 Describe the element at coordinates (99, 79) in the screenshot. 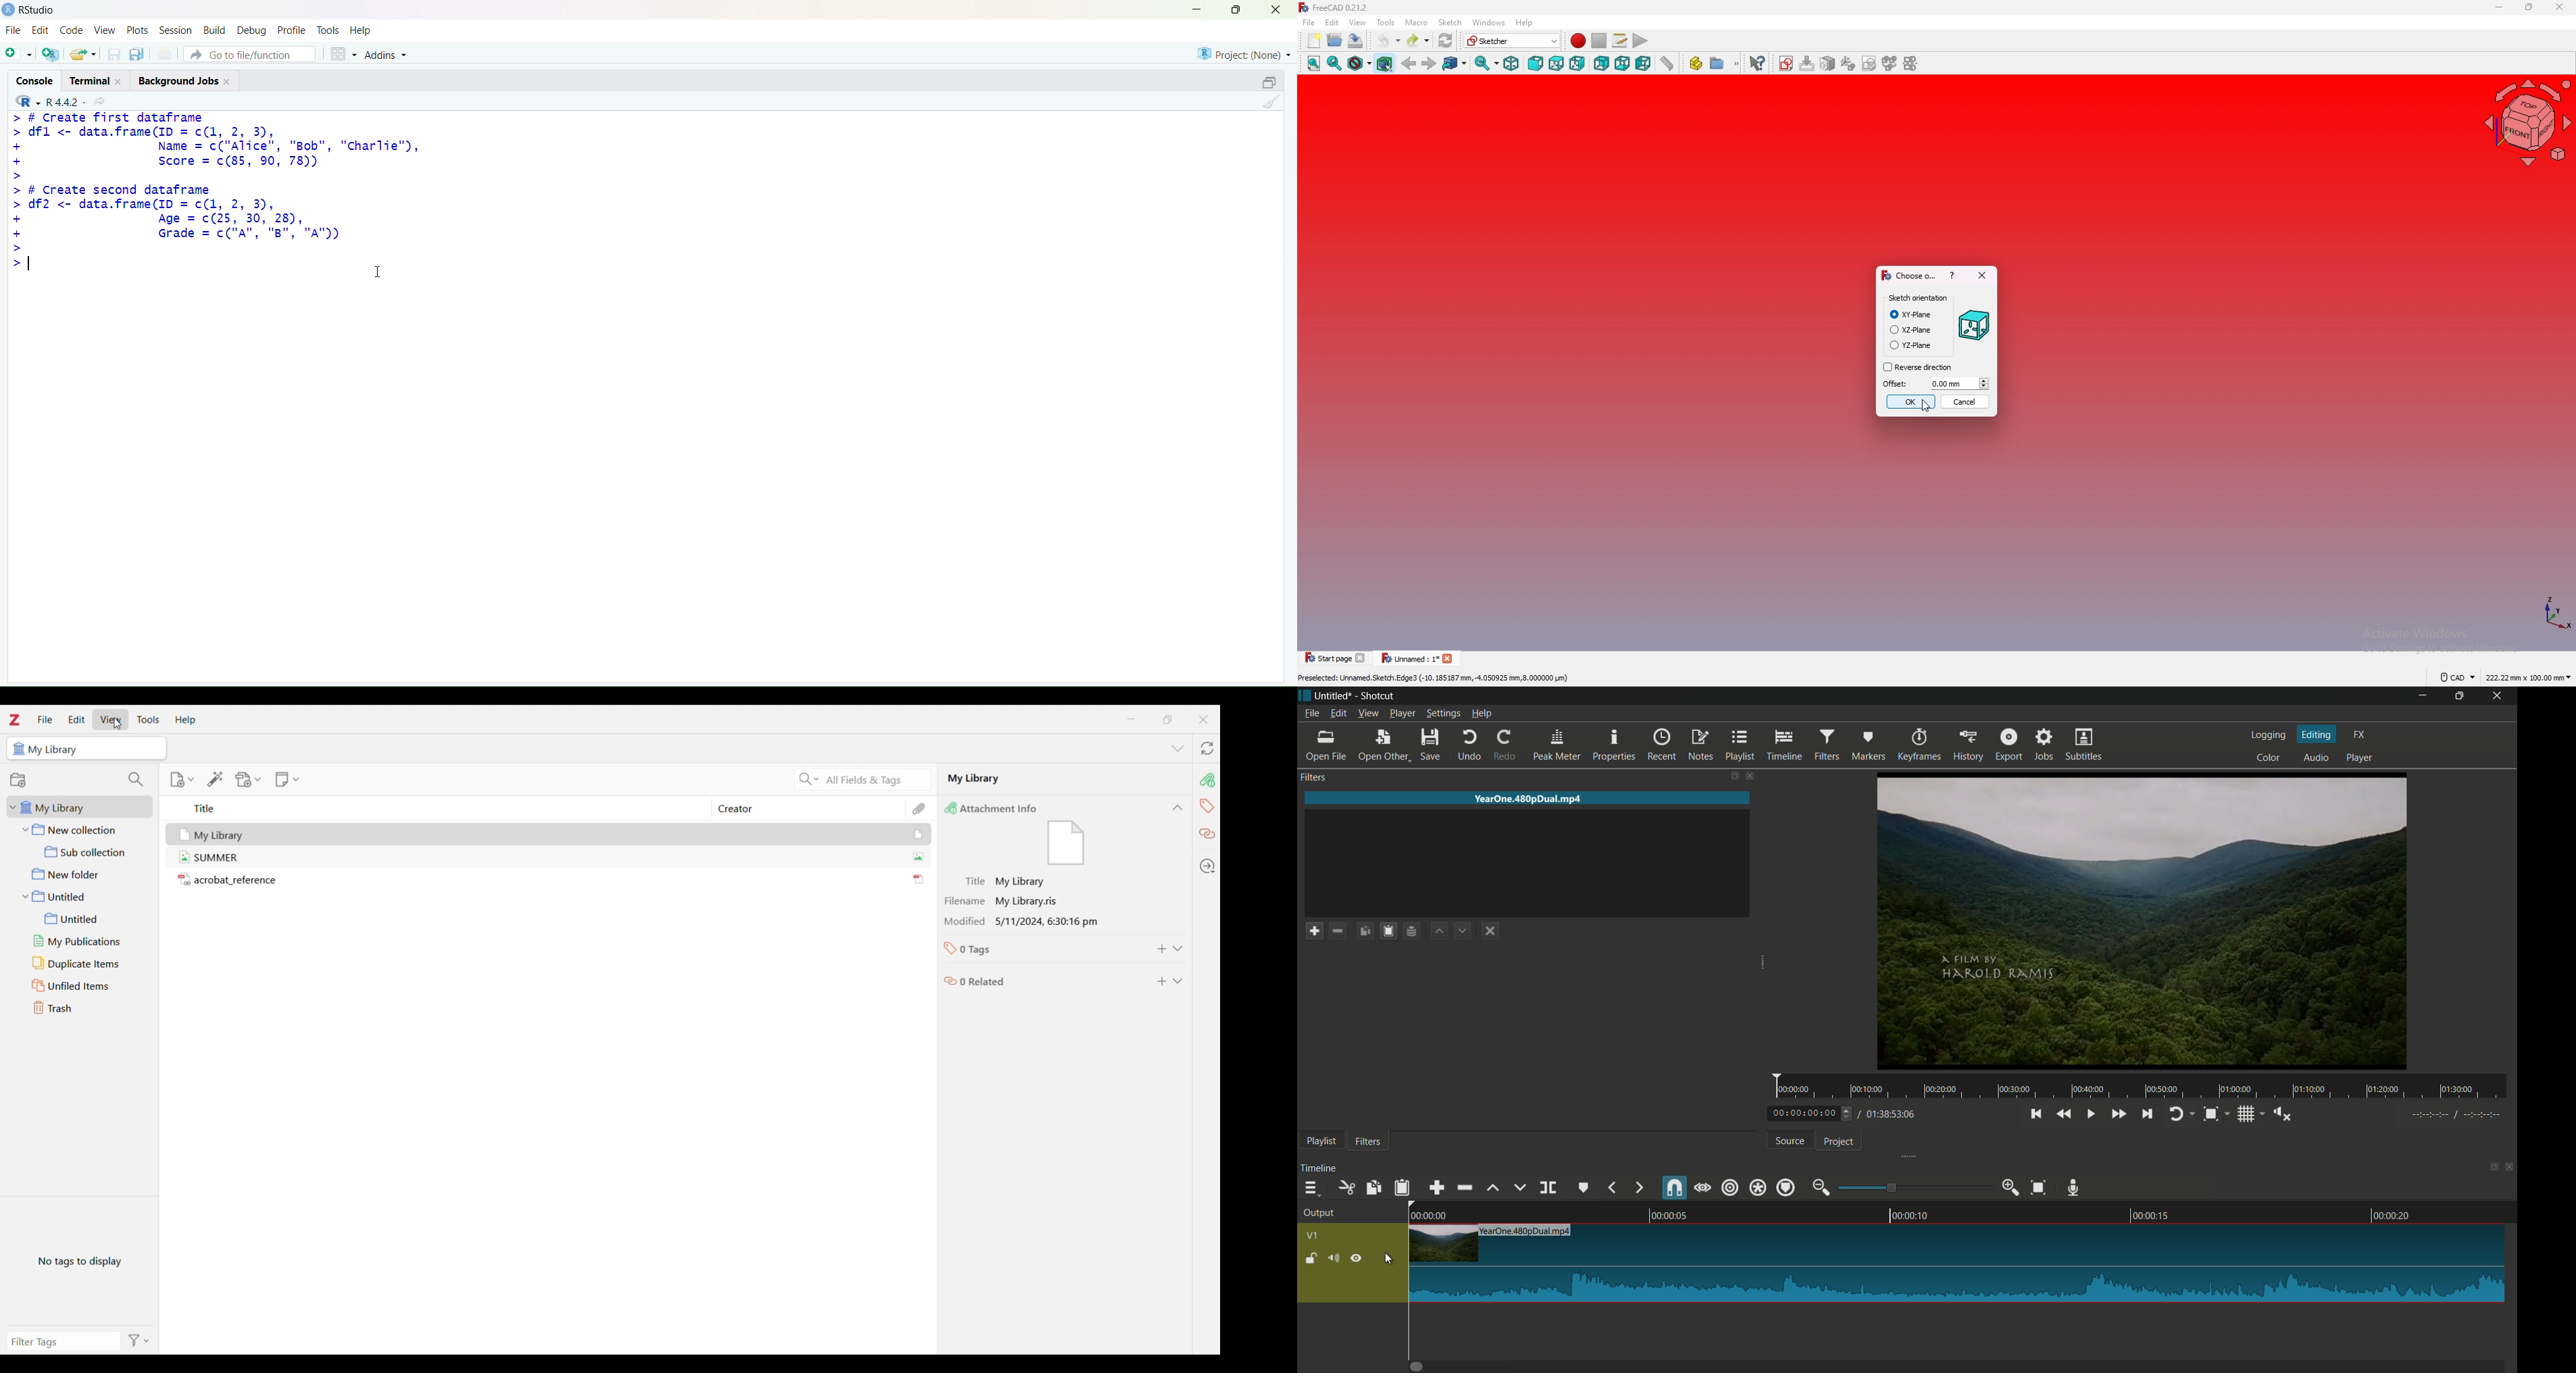

I see `Terminal` at that location.